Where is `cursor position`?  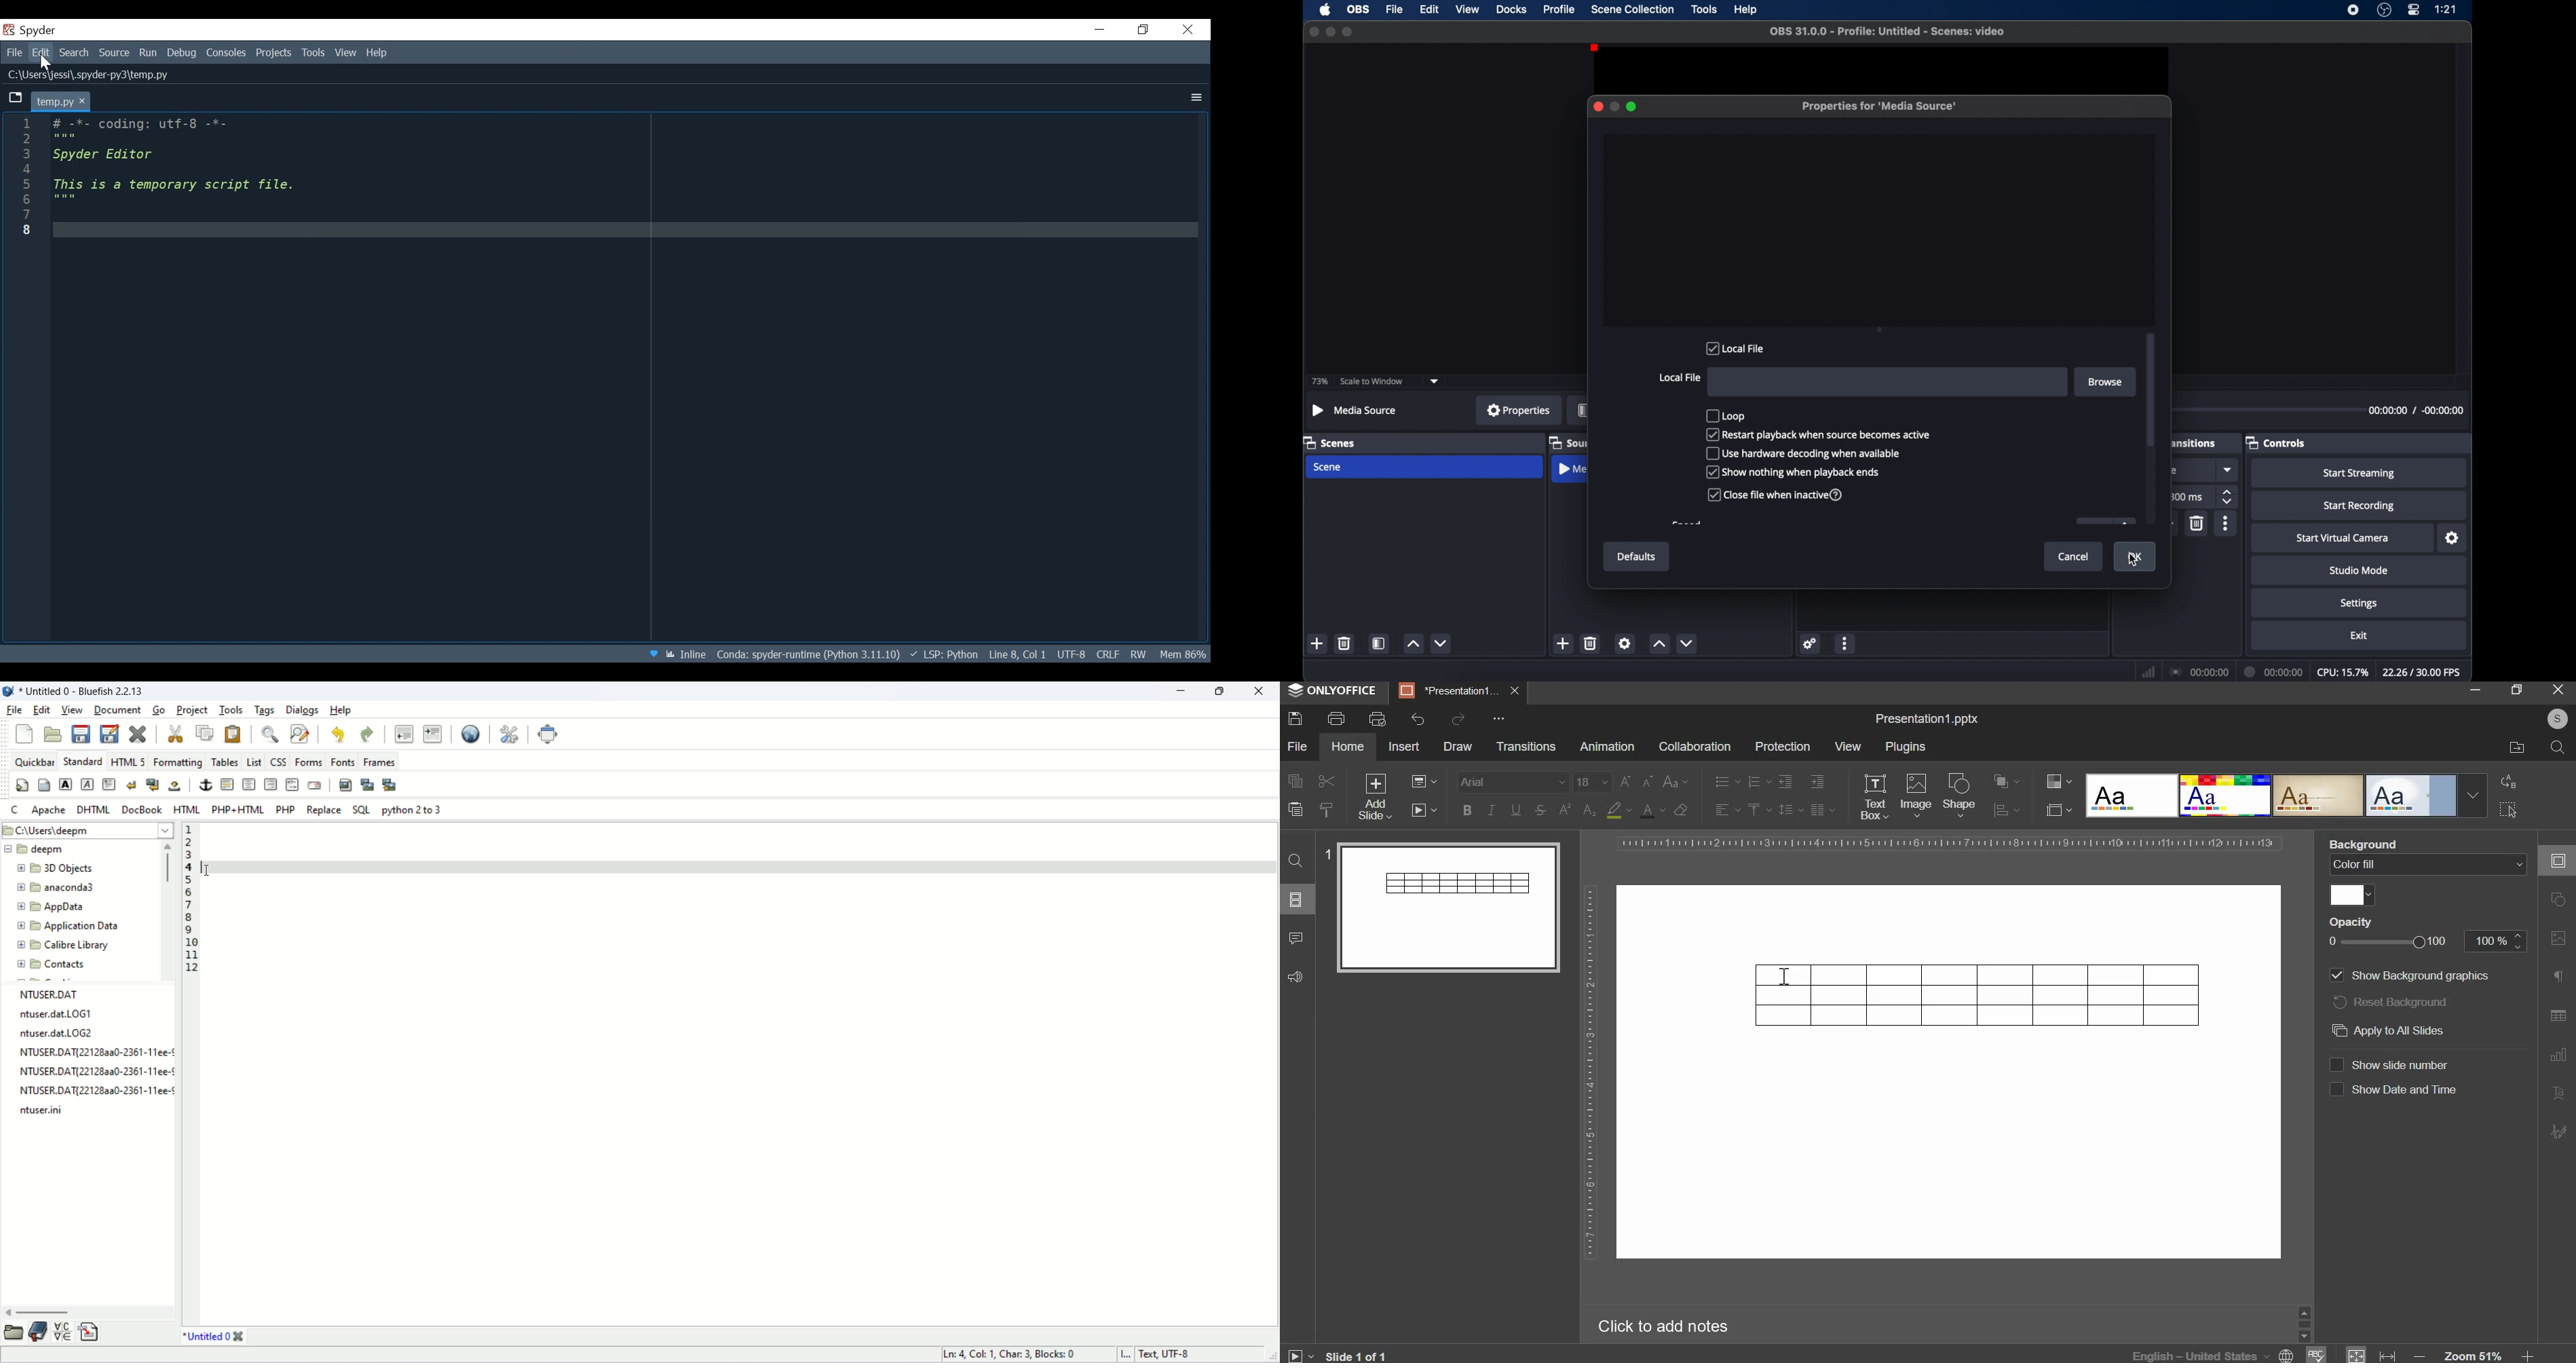 cursor position is located at coordinates (1017, 1354).